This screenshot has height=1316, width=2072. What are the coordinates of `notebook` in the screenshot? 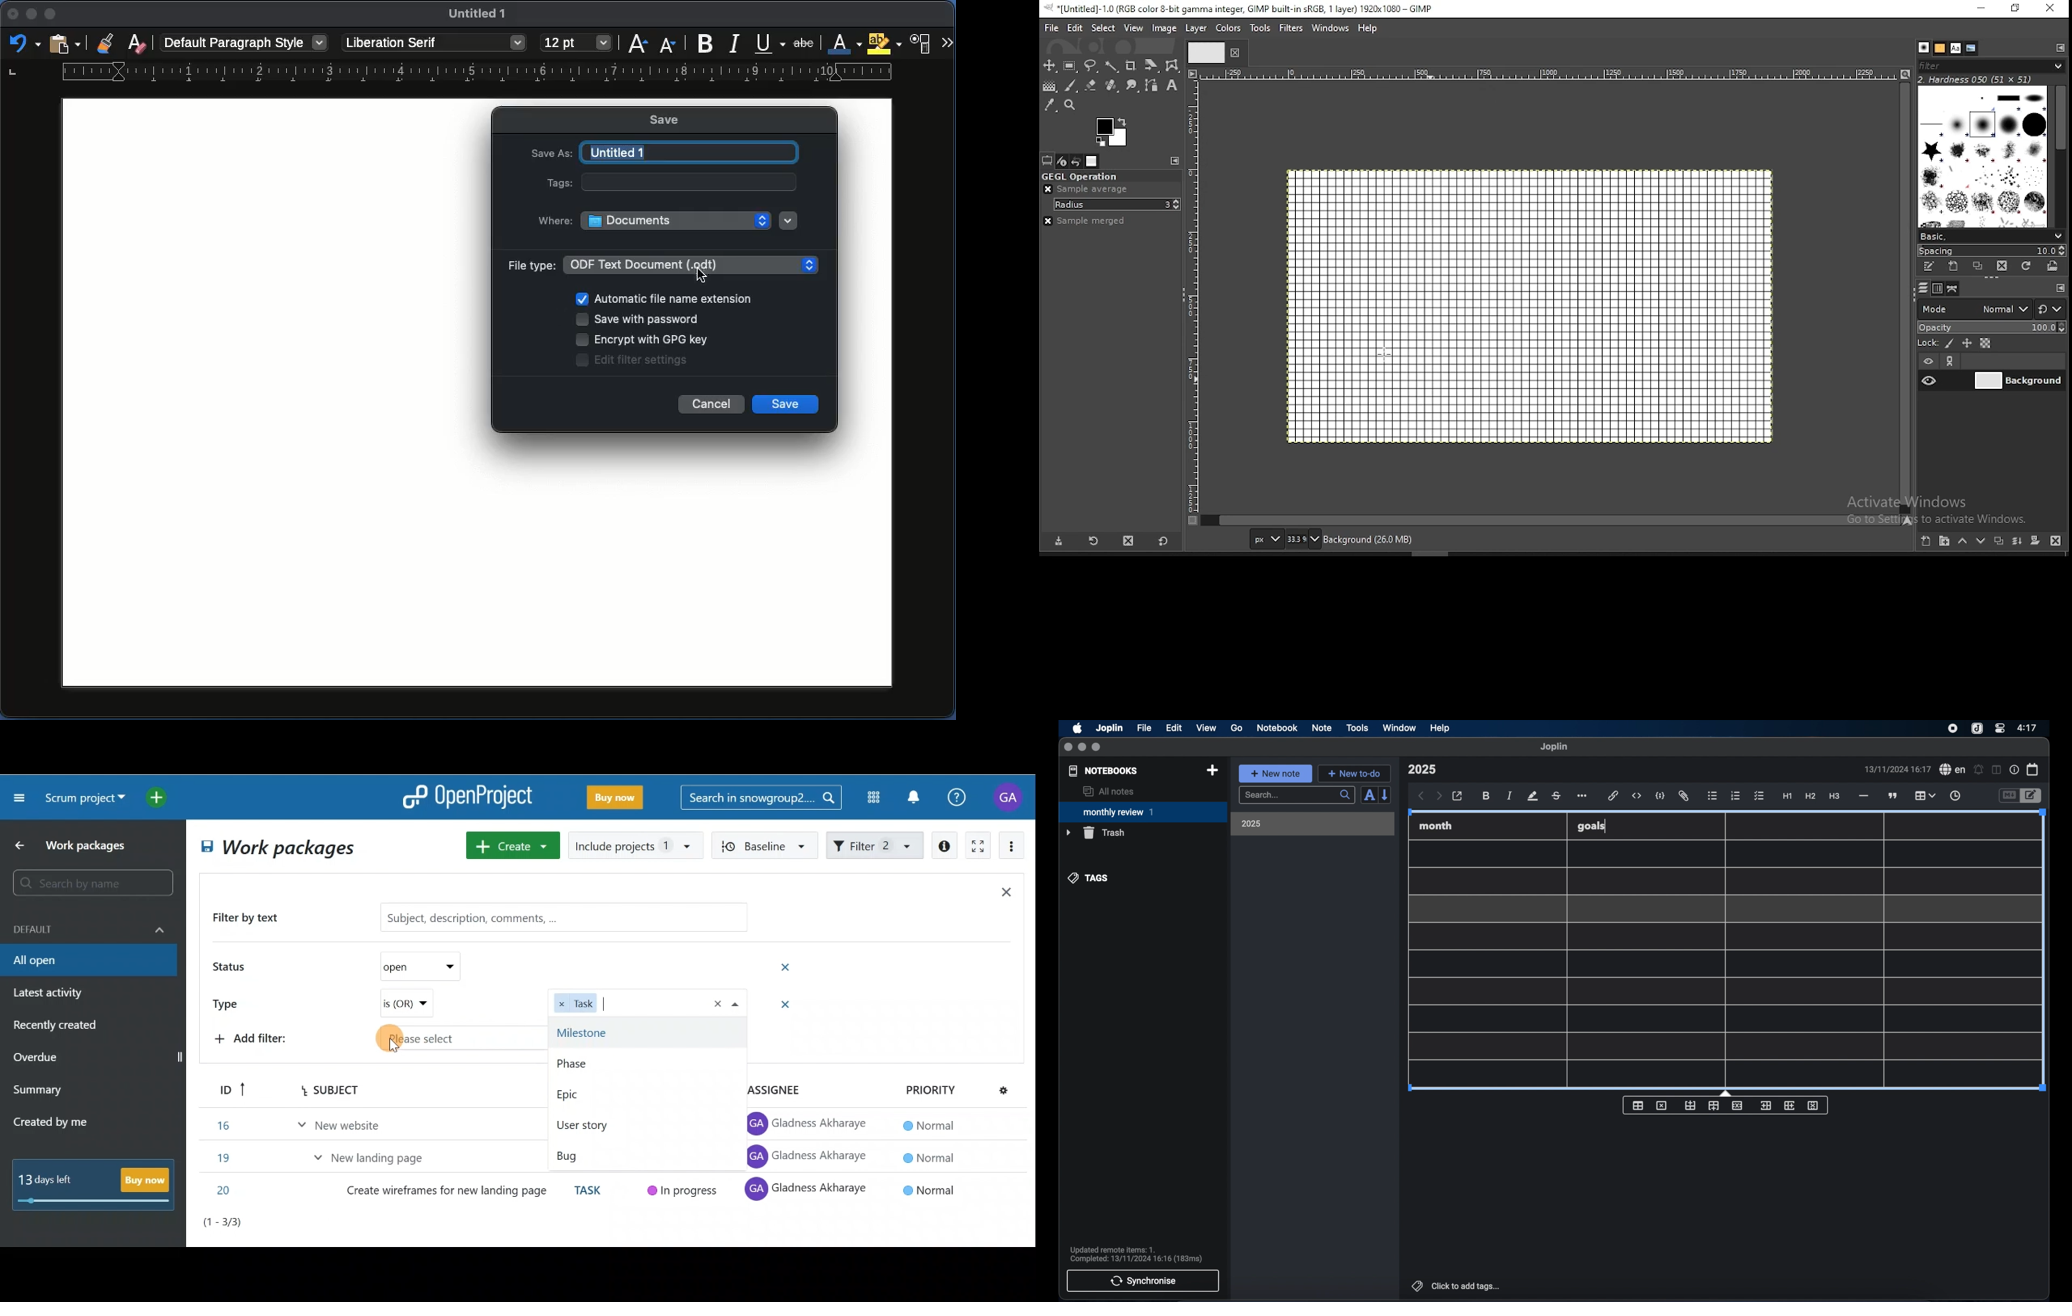 It's located at (1277, 728).